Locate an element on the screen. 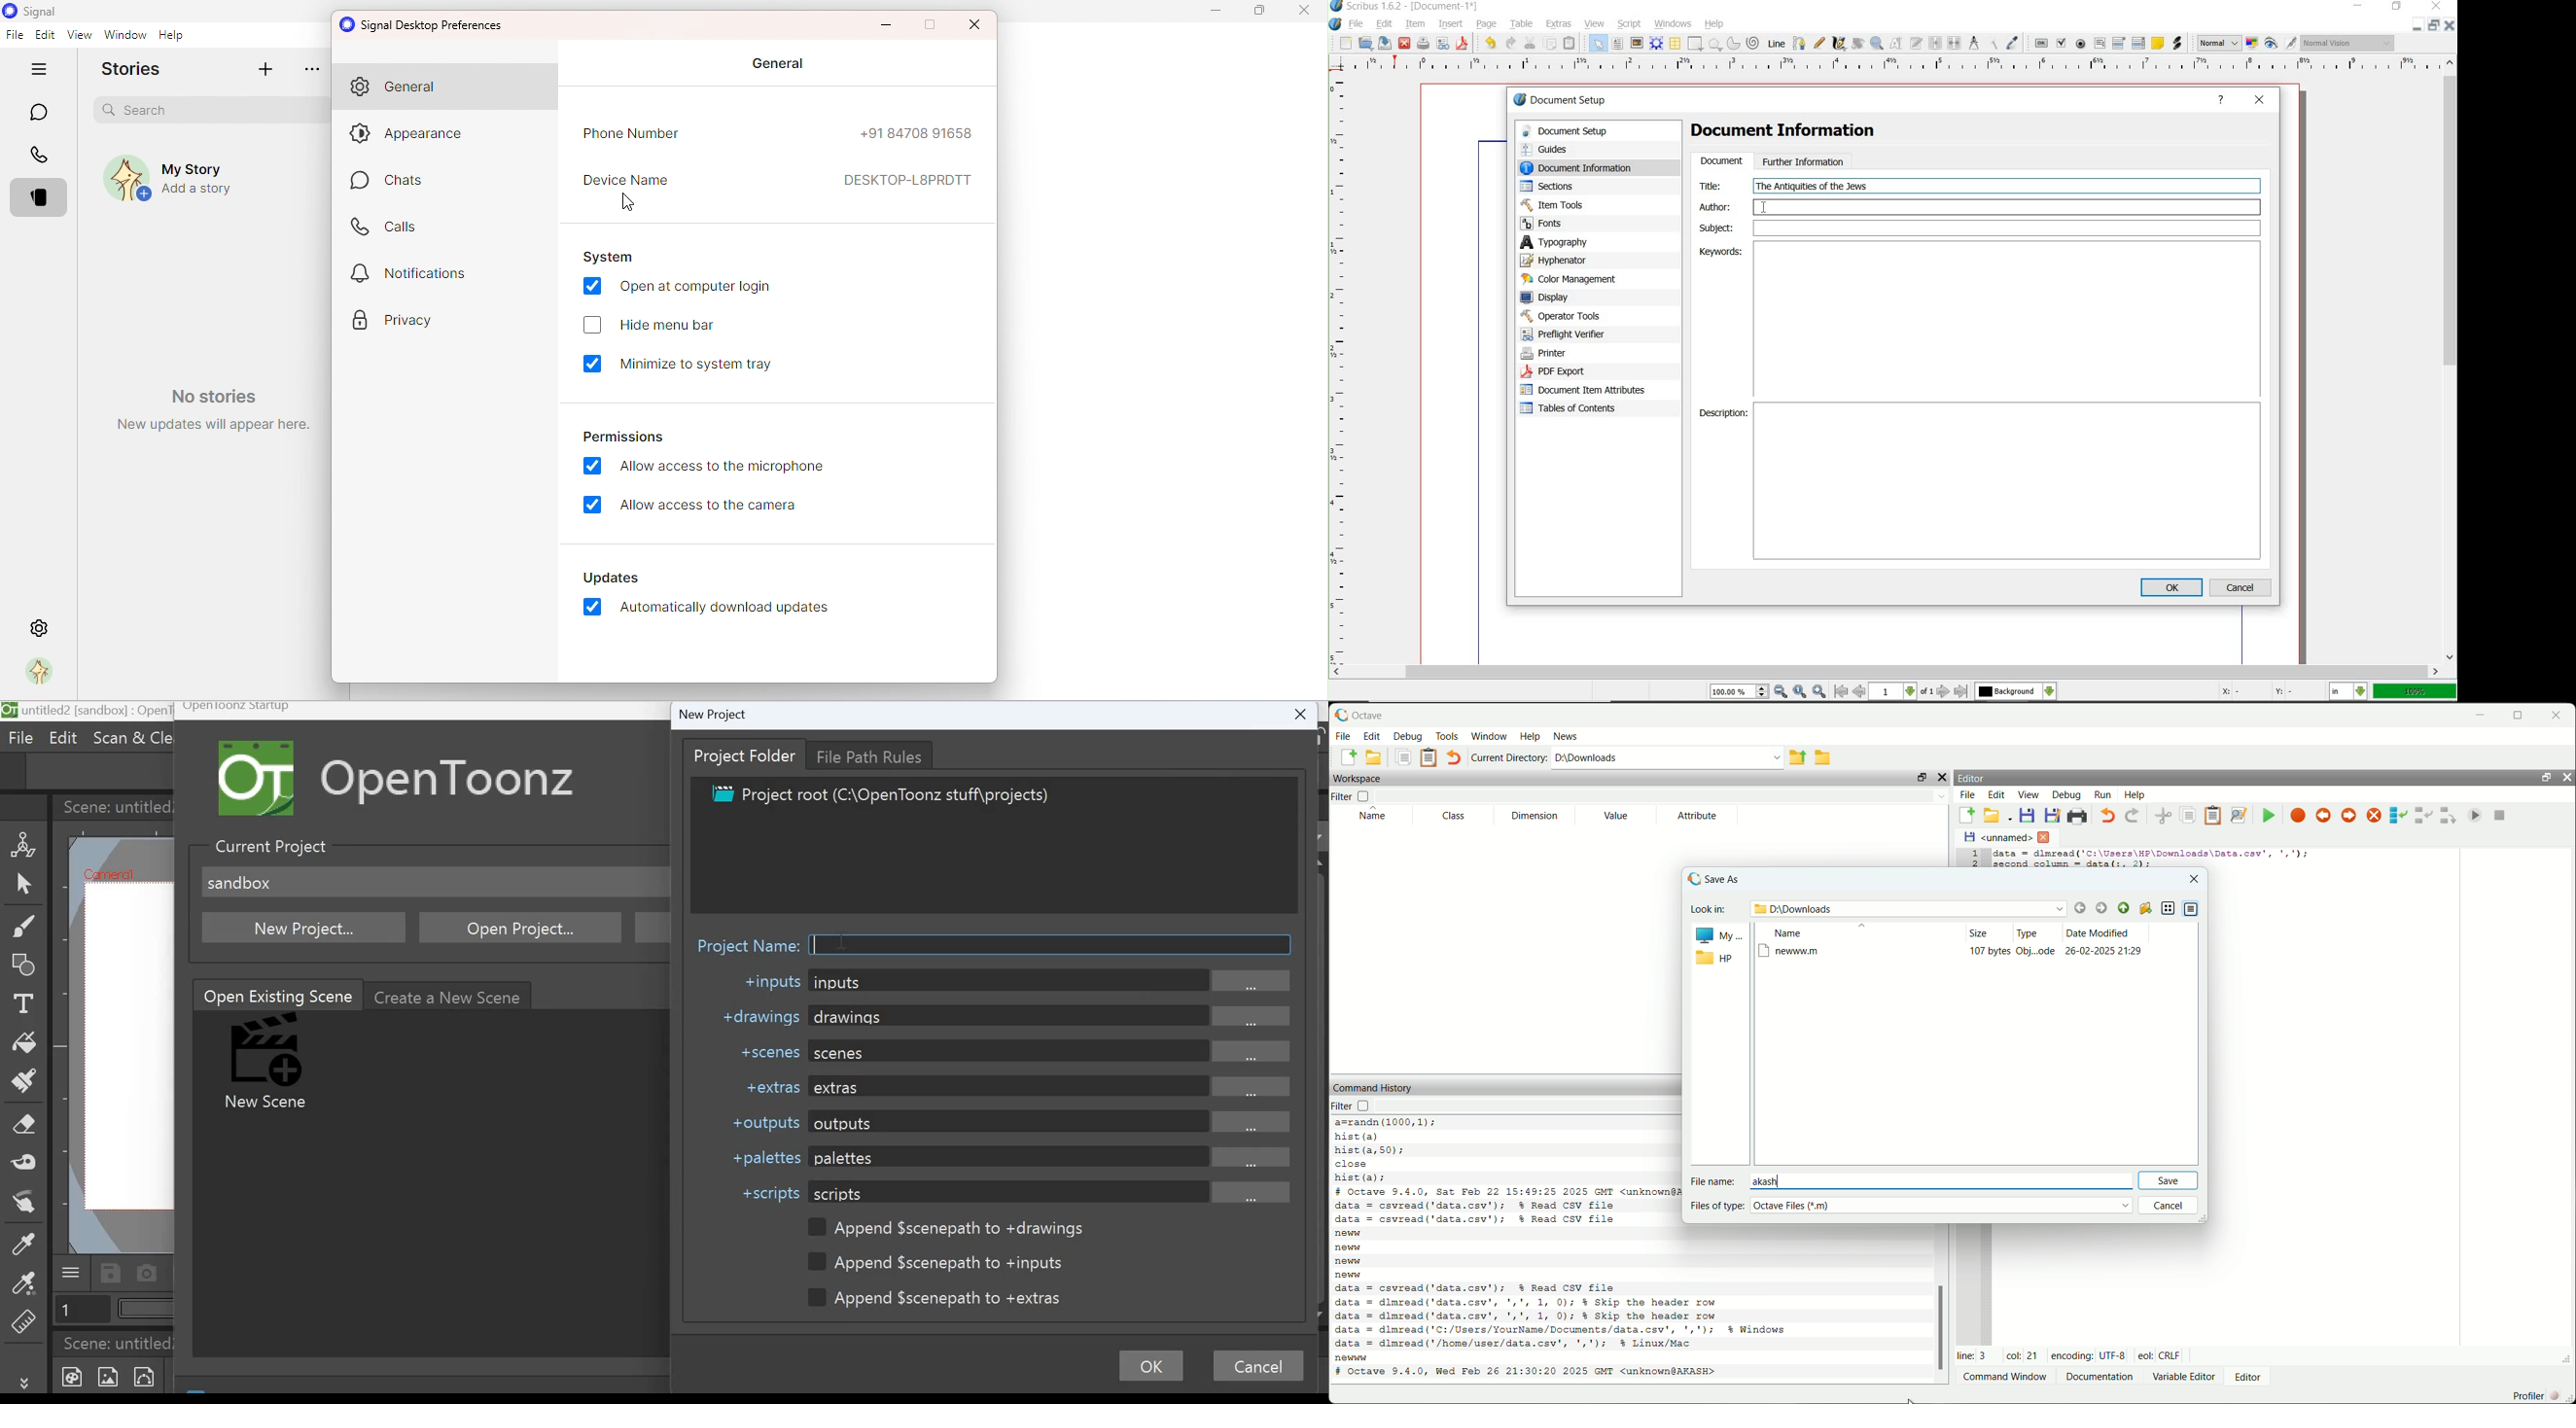  Cursor is located at coordinates (633, 205).